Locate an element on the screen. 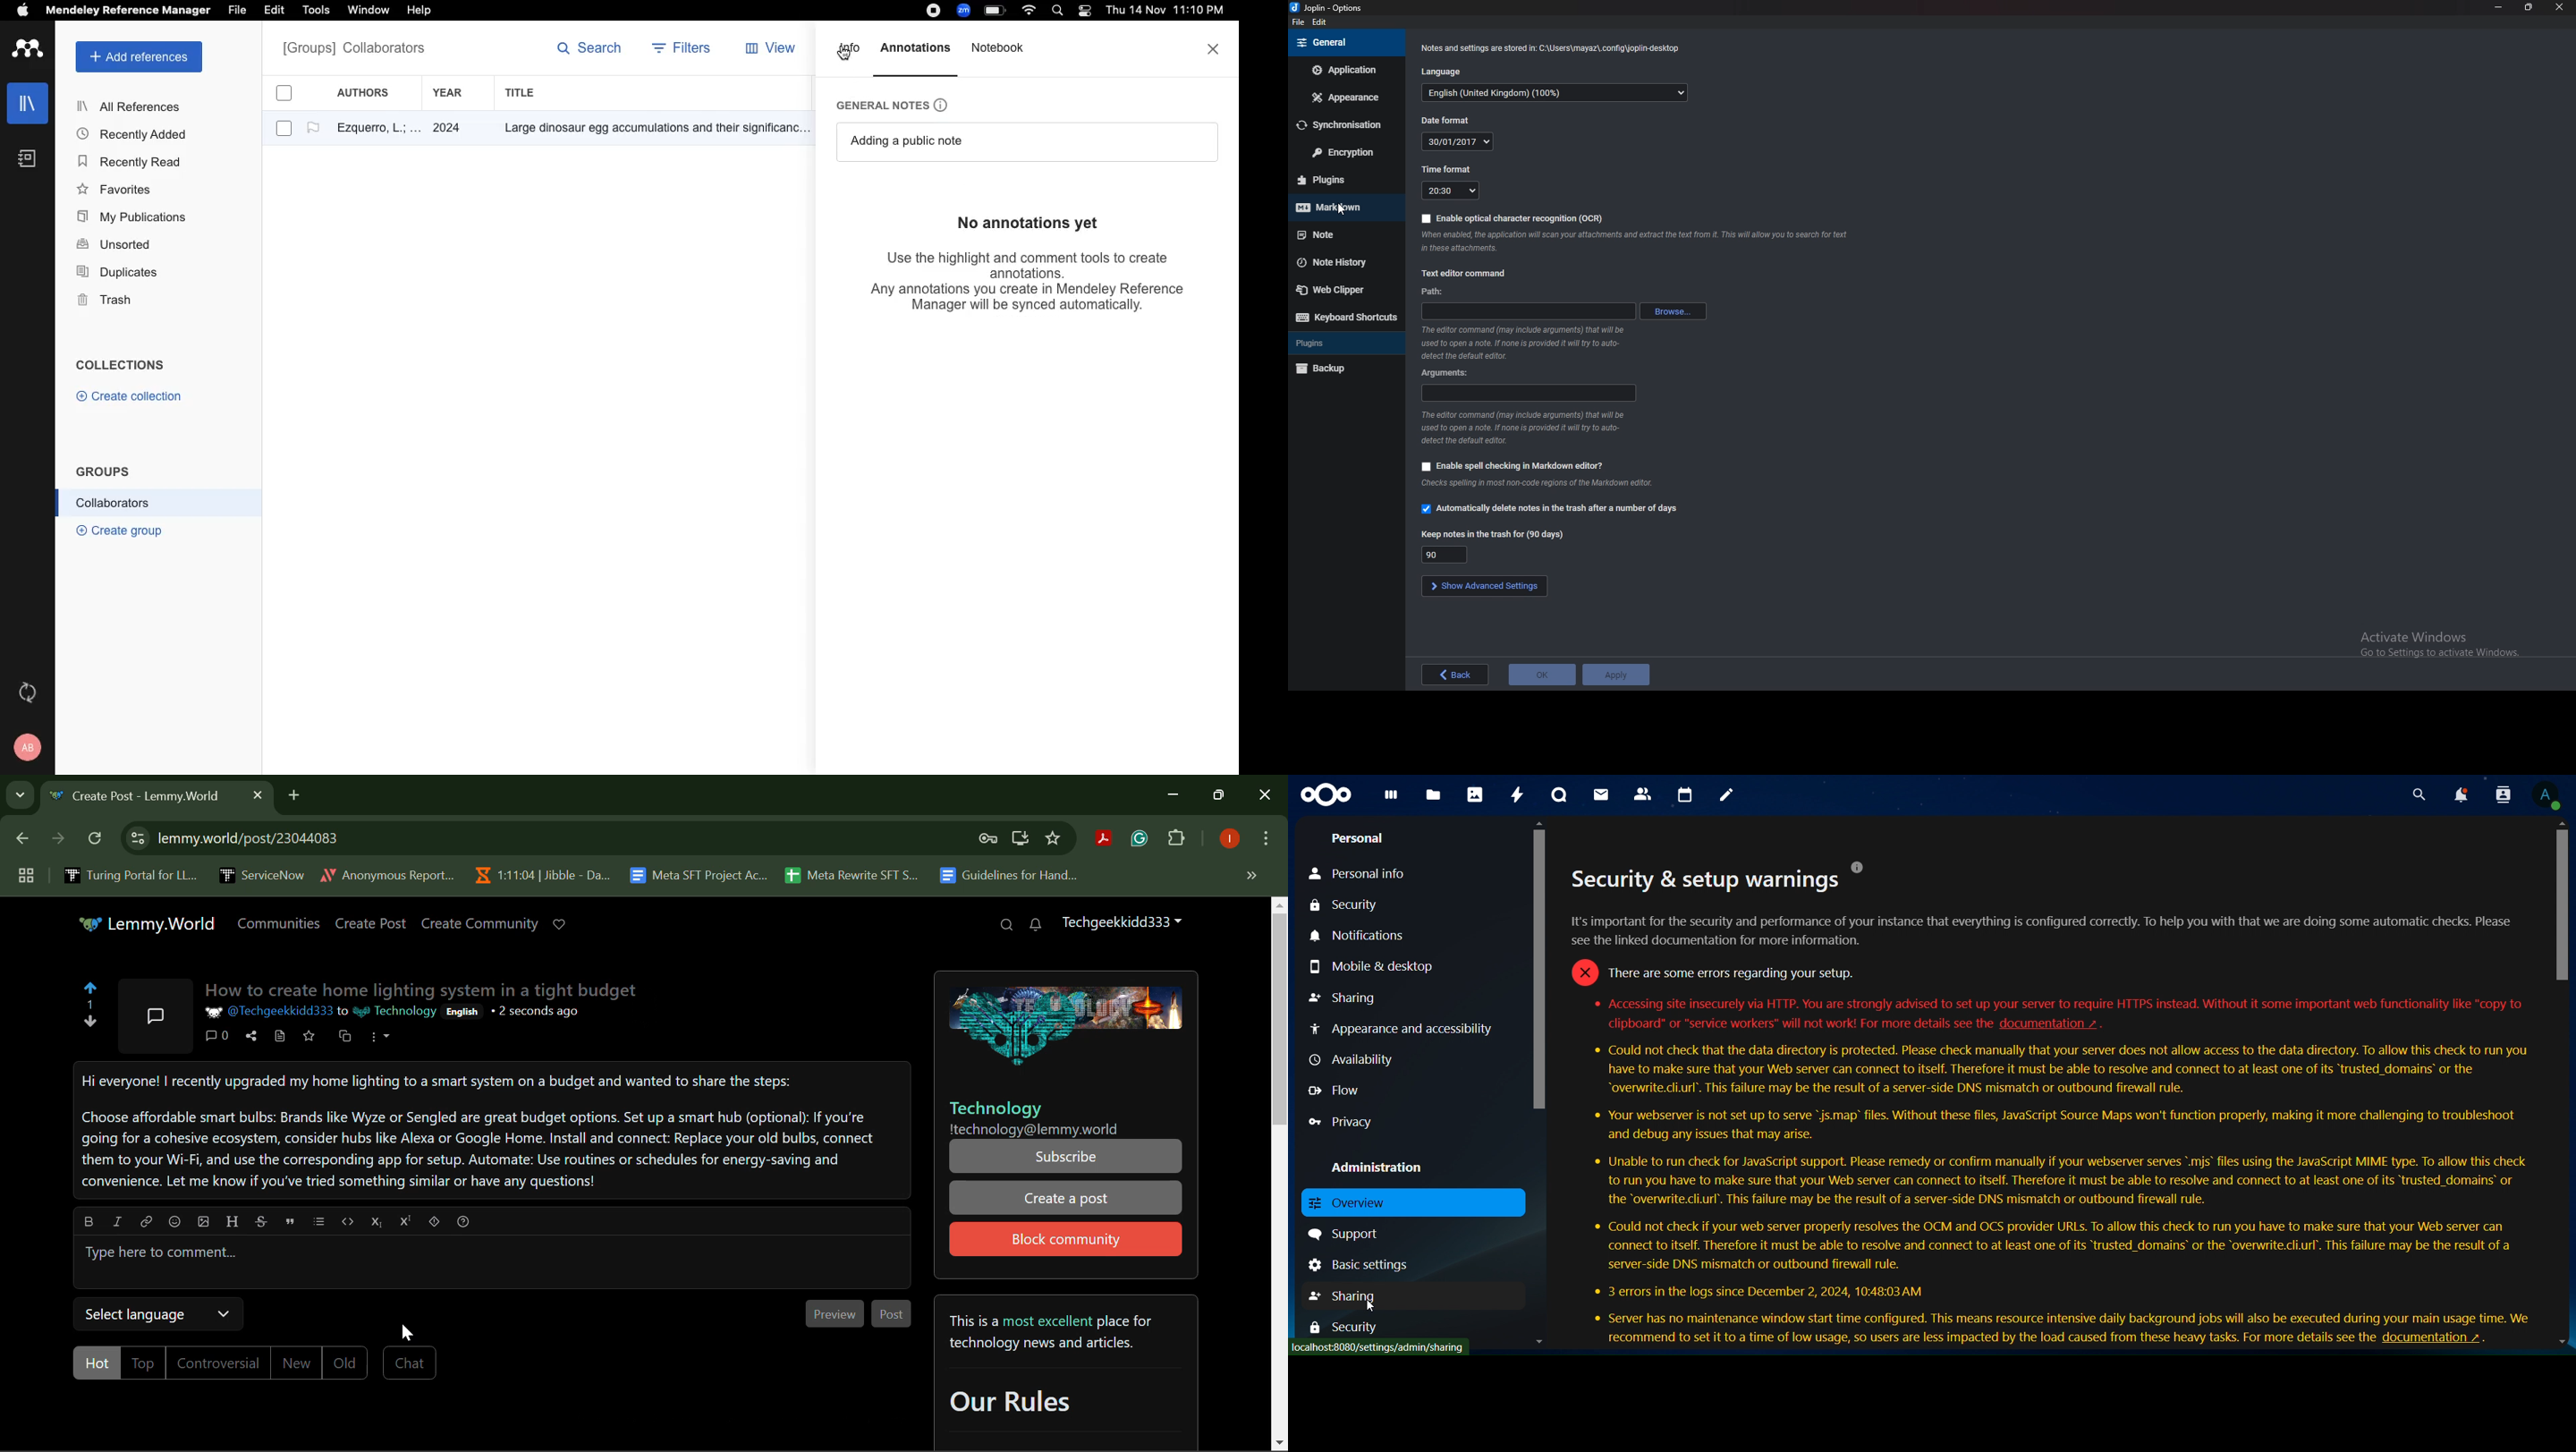 The height and width of the screenshot is (1456, 2576). appearance and accessibilty is located at coordinates (1402, 1026).